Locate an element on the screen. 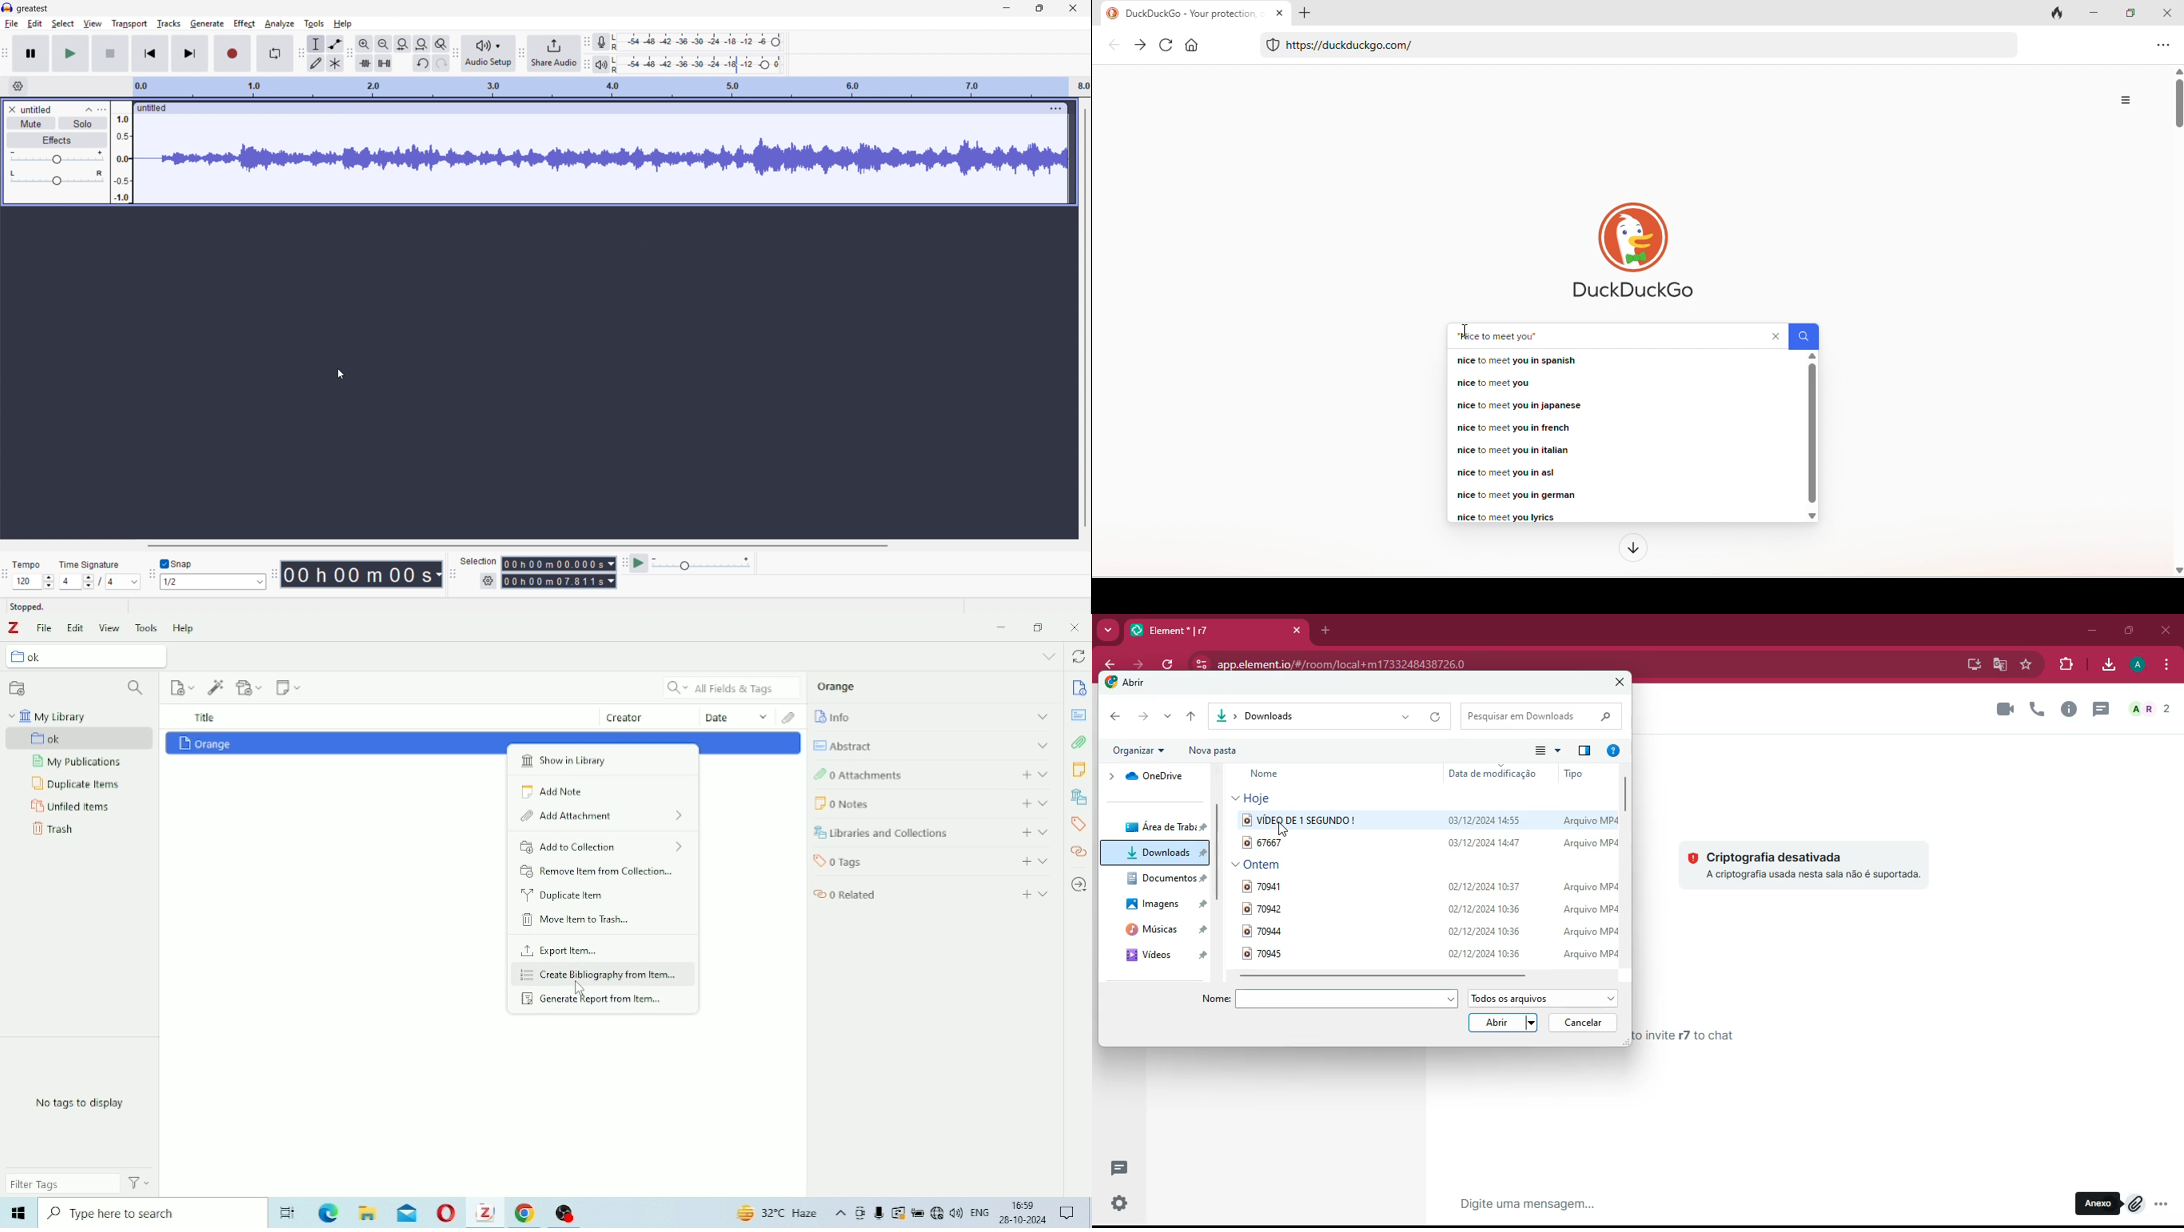 This screenshot has width=2184, height=1232. Orange is located at coordinates (837, 686).